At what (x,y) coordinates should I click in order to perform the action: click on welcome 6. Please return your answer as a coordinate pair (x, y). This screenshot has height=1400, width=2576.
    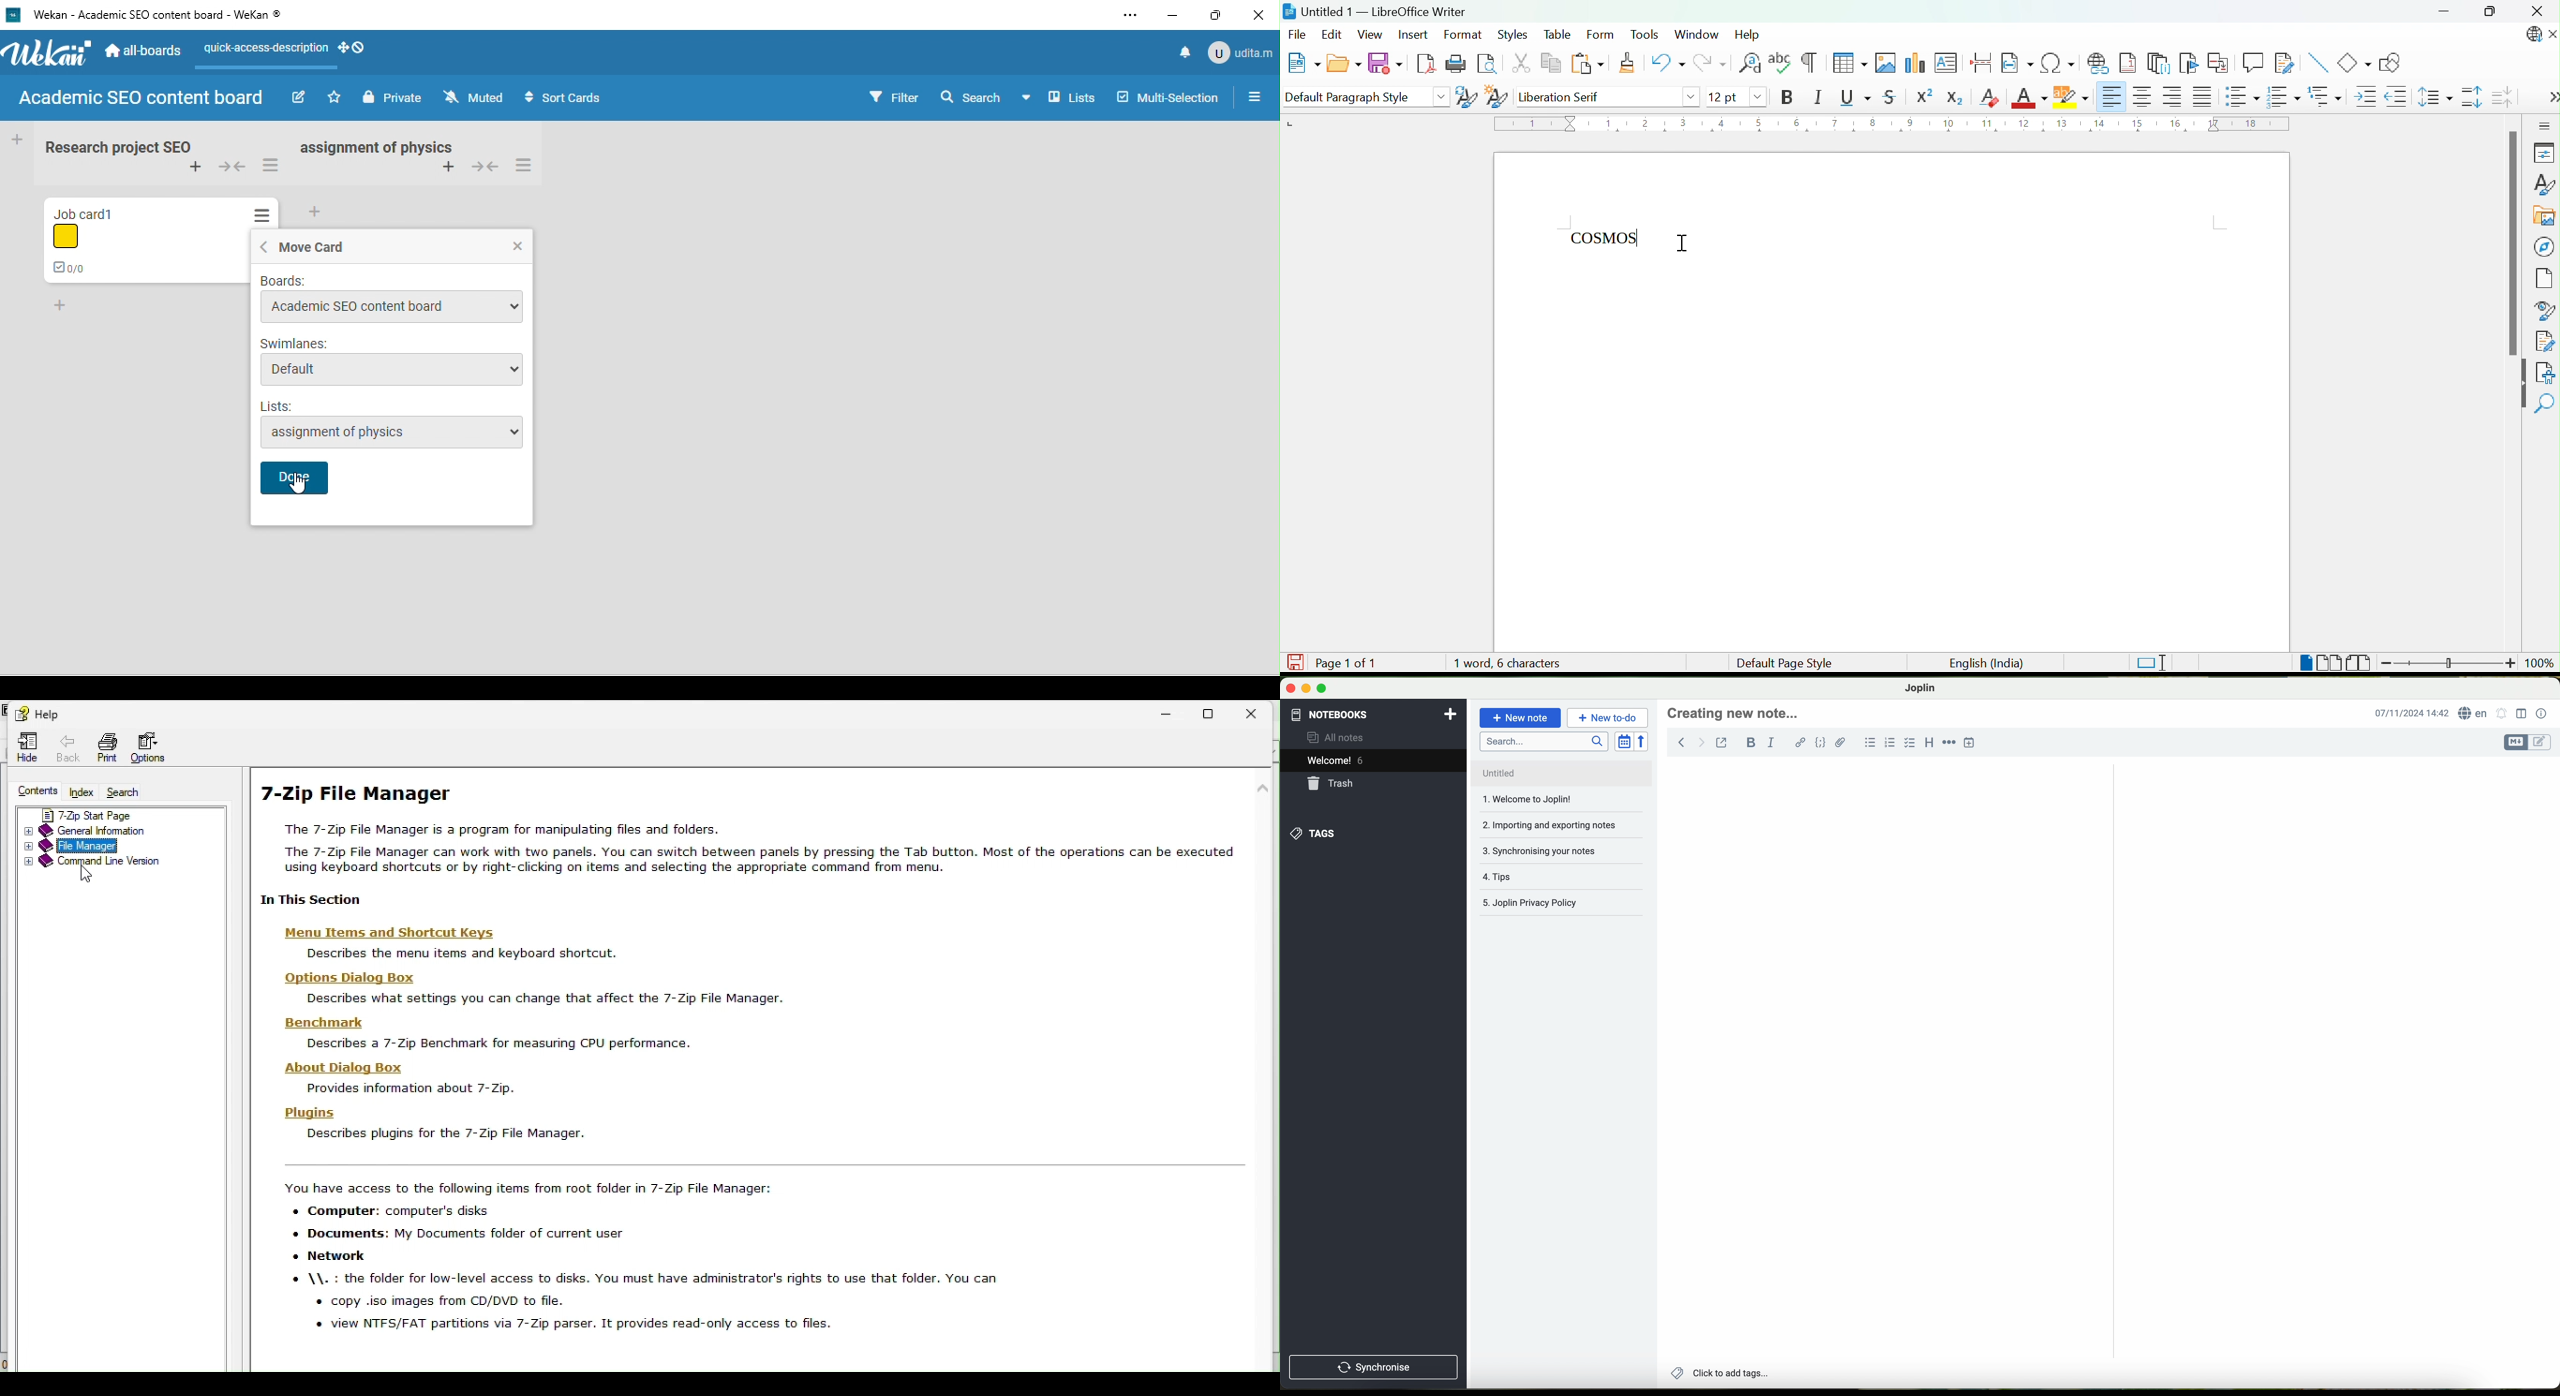
    Looking at the image, I should click on (1377, 760).